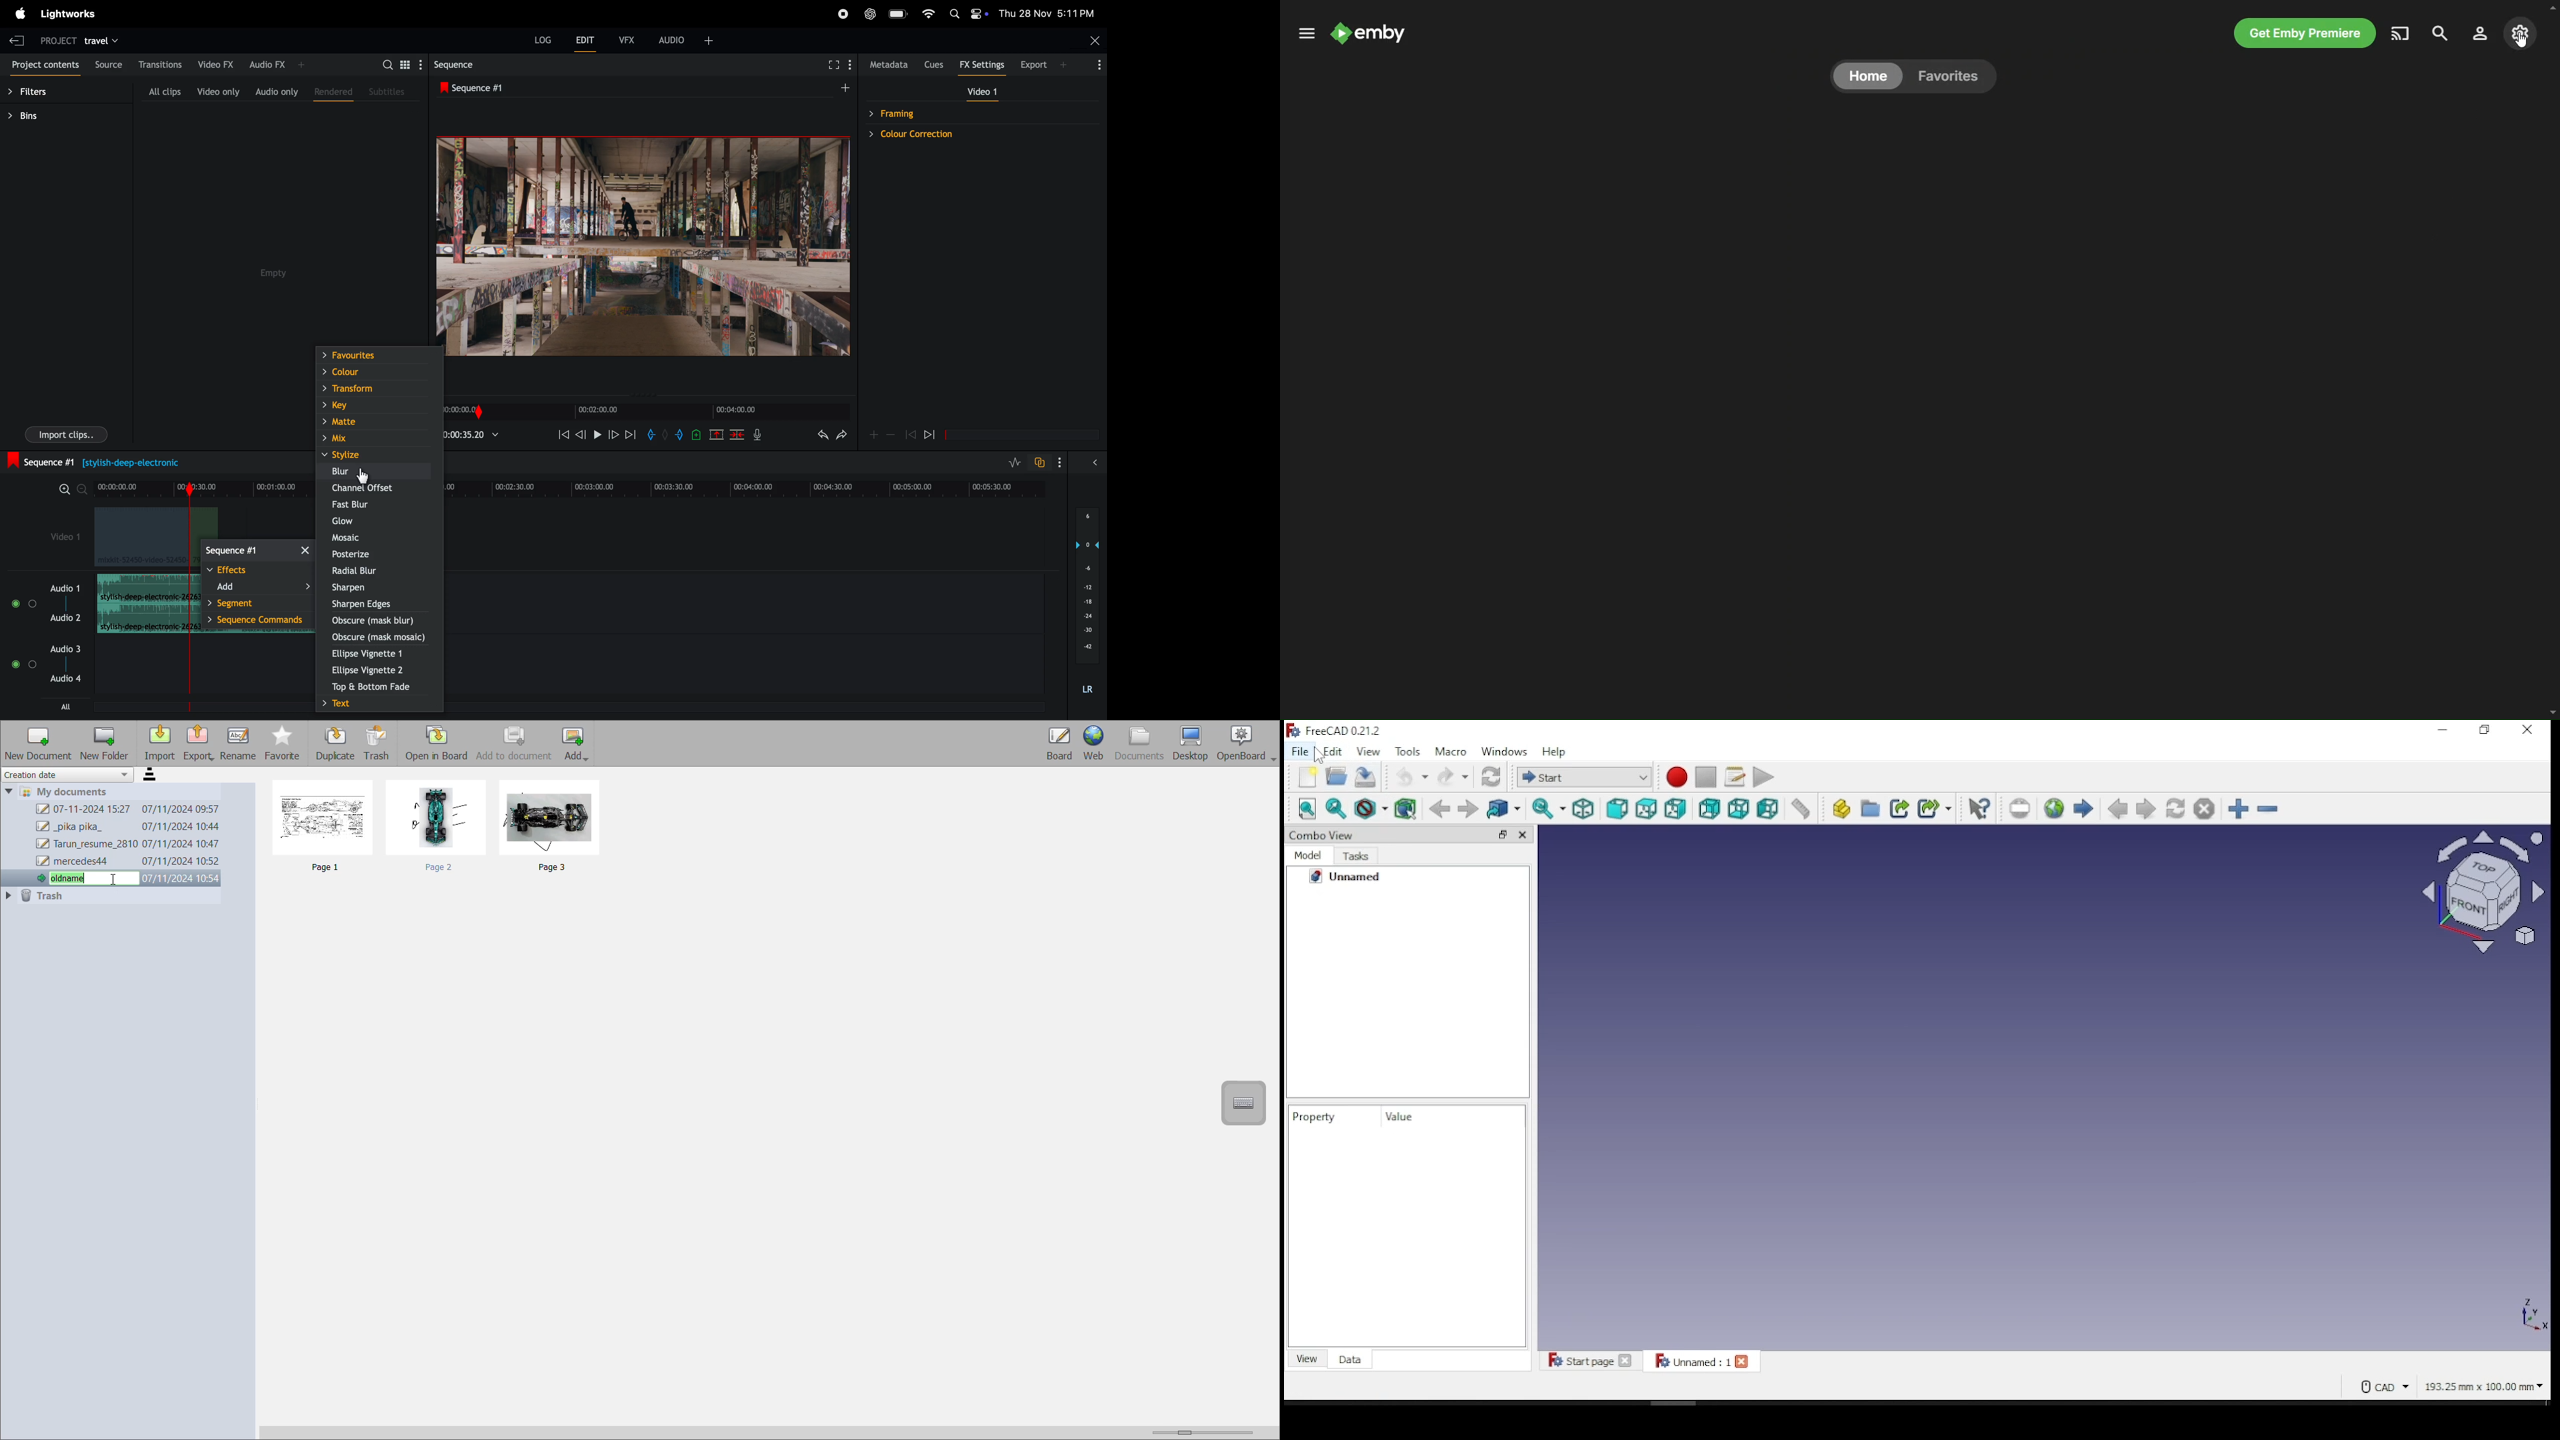 The image size is (2576, 1456). What do you see at coordinates (2476, 892) in the screenshot?
I see `Plane View` at bounding box center [2476, 892].